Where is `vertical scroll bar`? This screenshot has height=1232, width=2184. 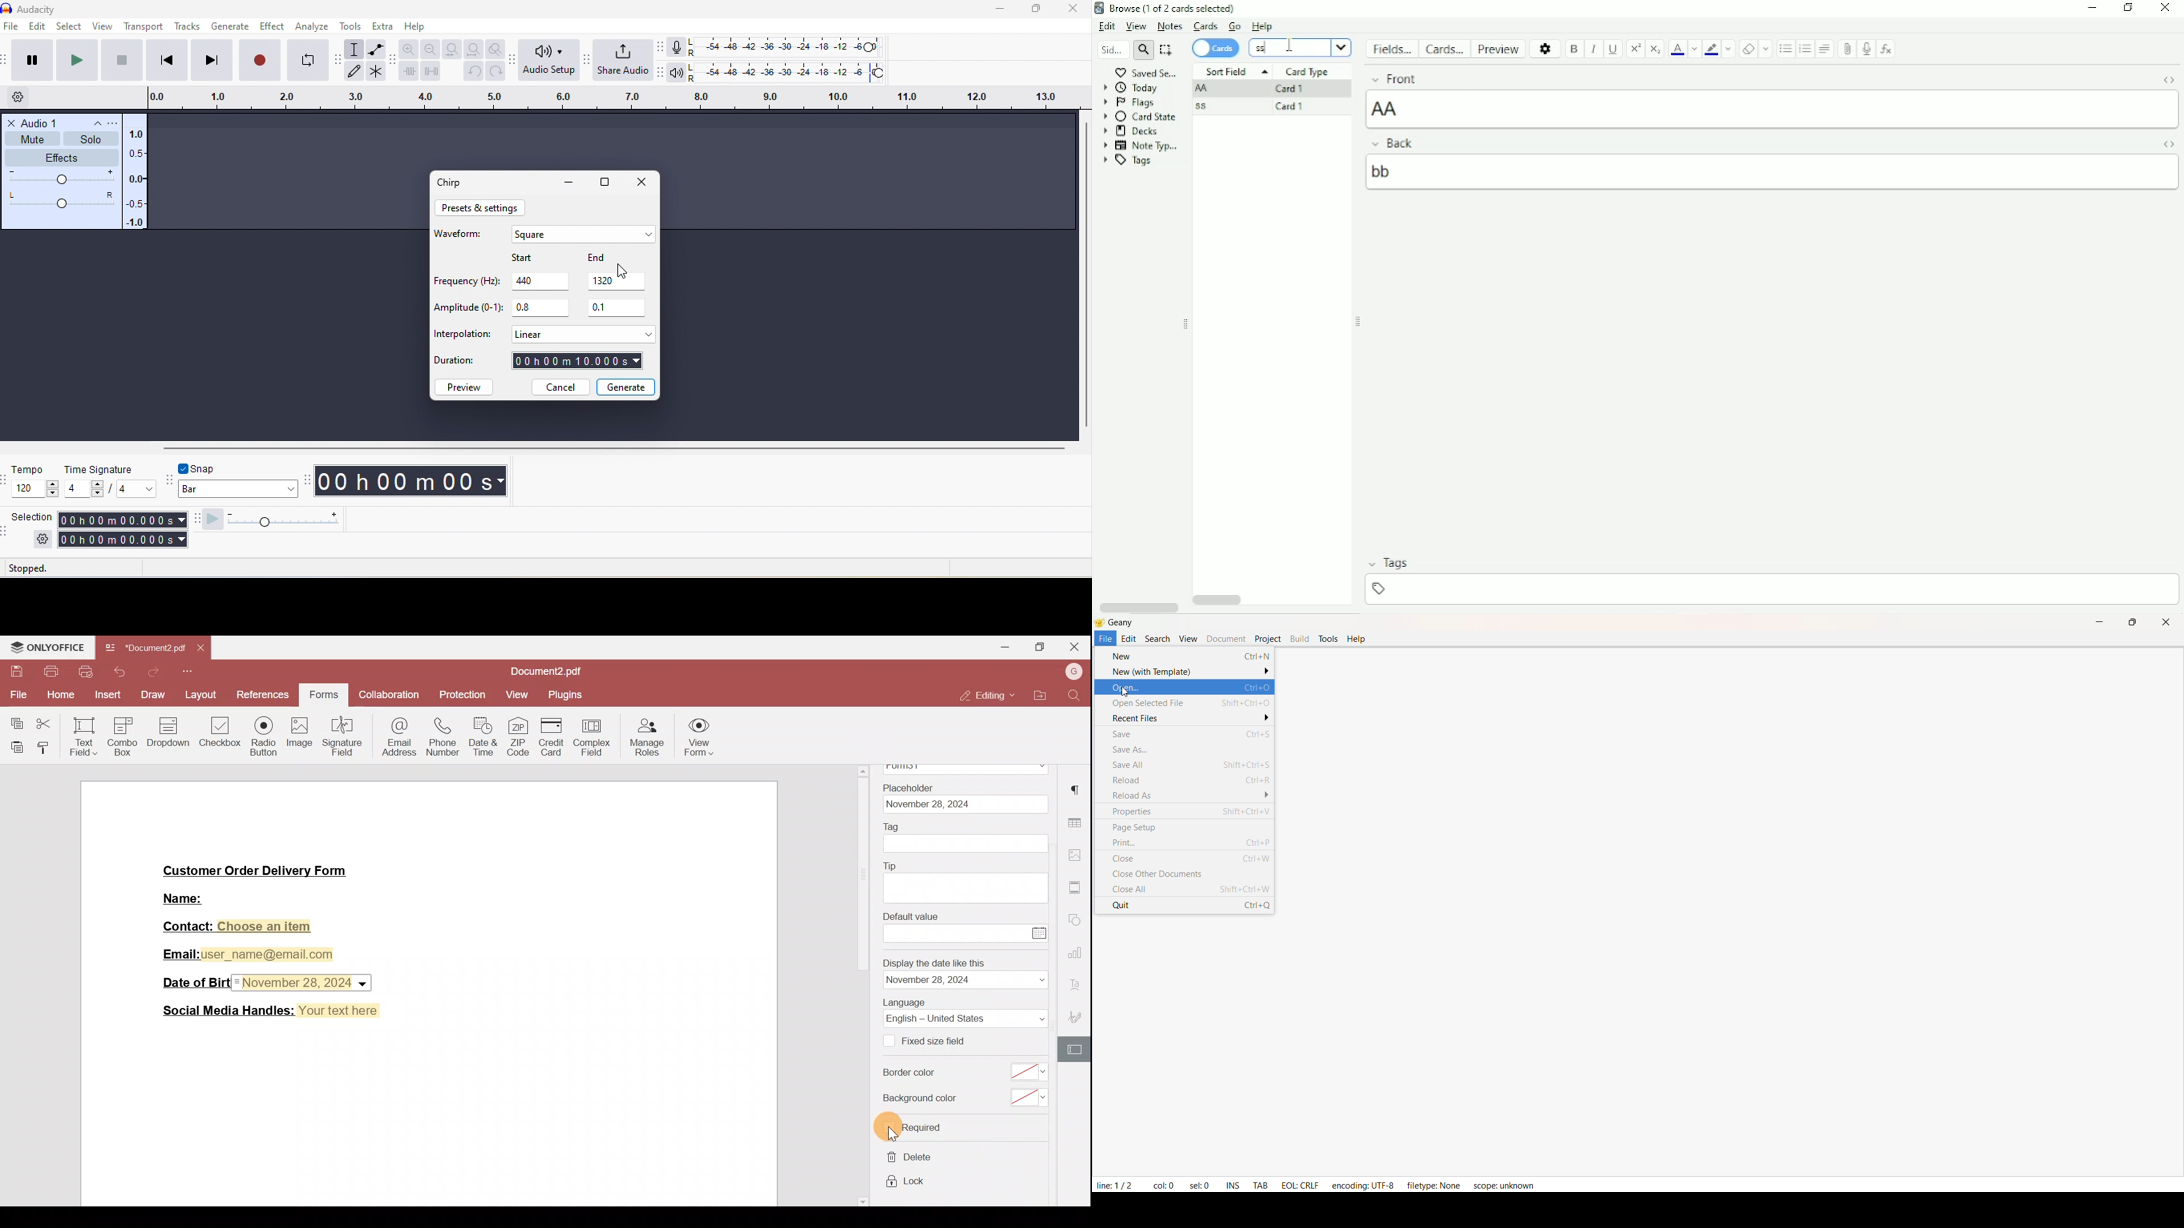 vertical scroll bar is located at coordinates (1085, 275).